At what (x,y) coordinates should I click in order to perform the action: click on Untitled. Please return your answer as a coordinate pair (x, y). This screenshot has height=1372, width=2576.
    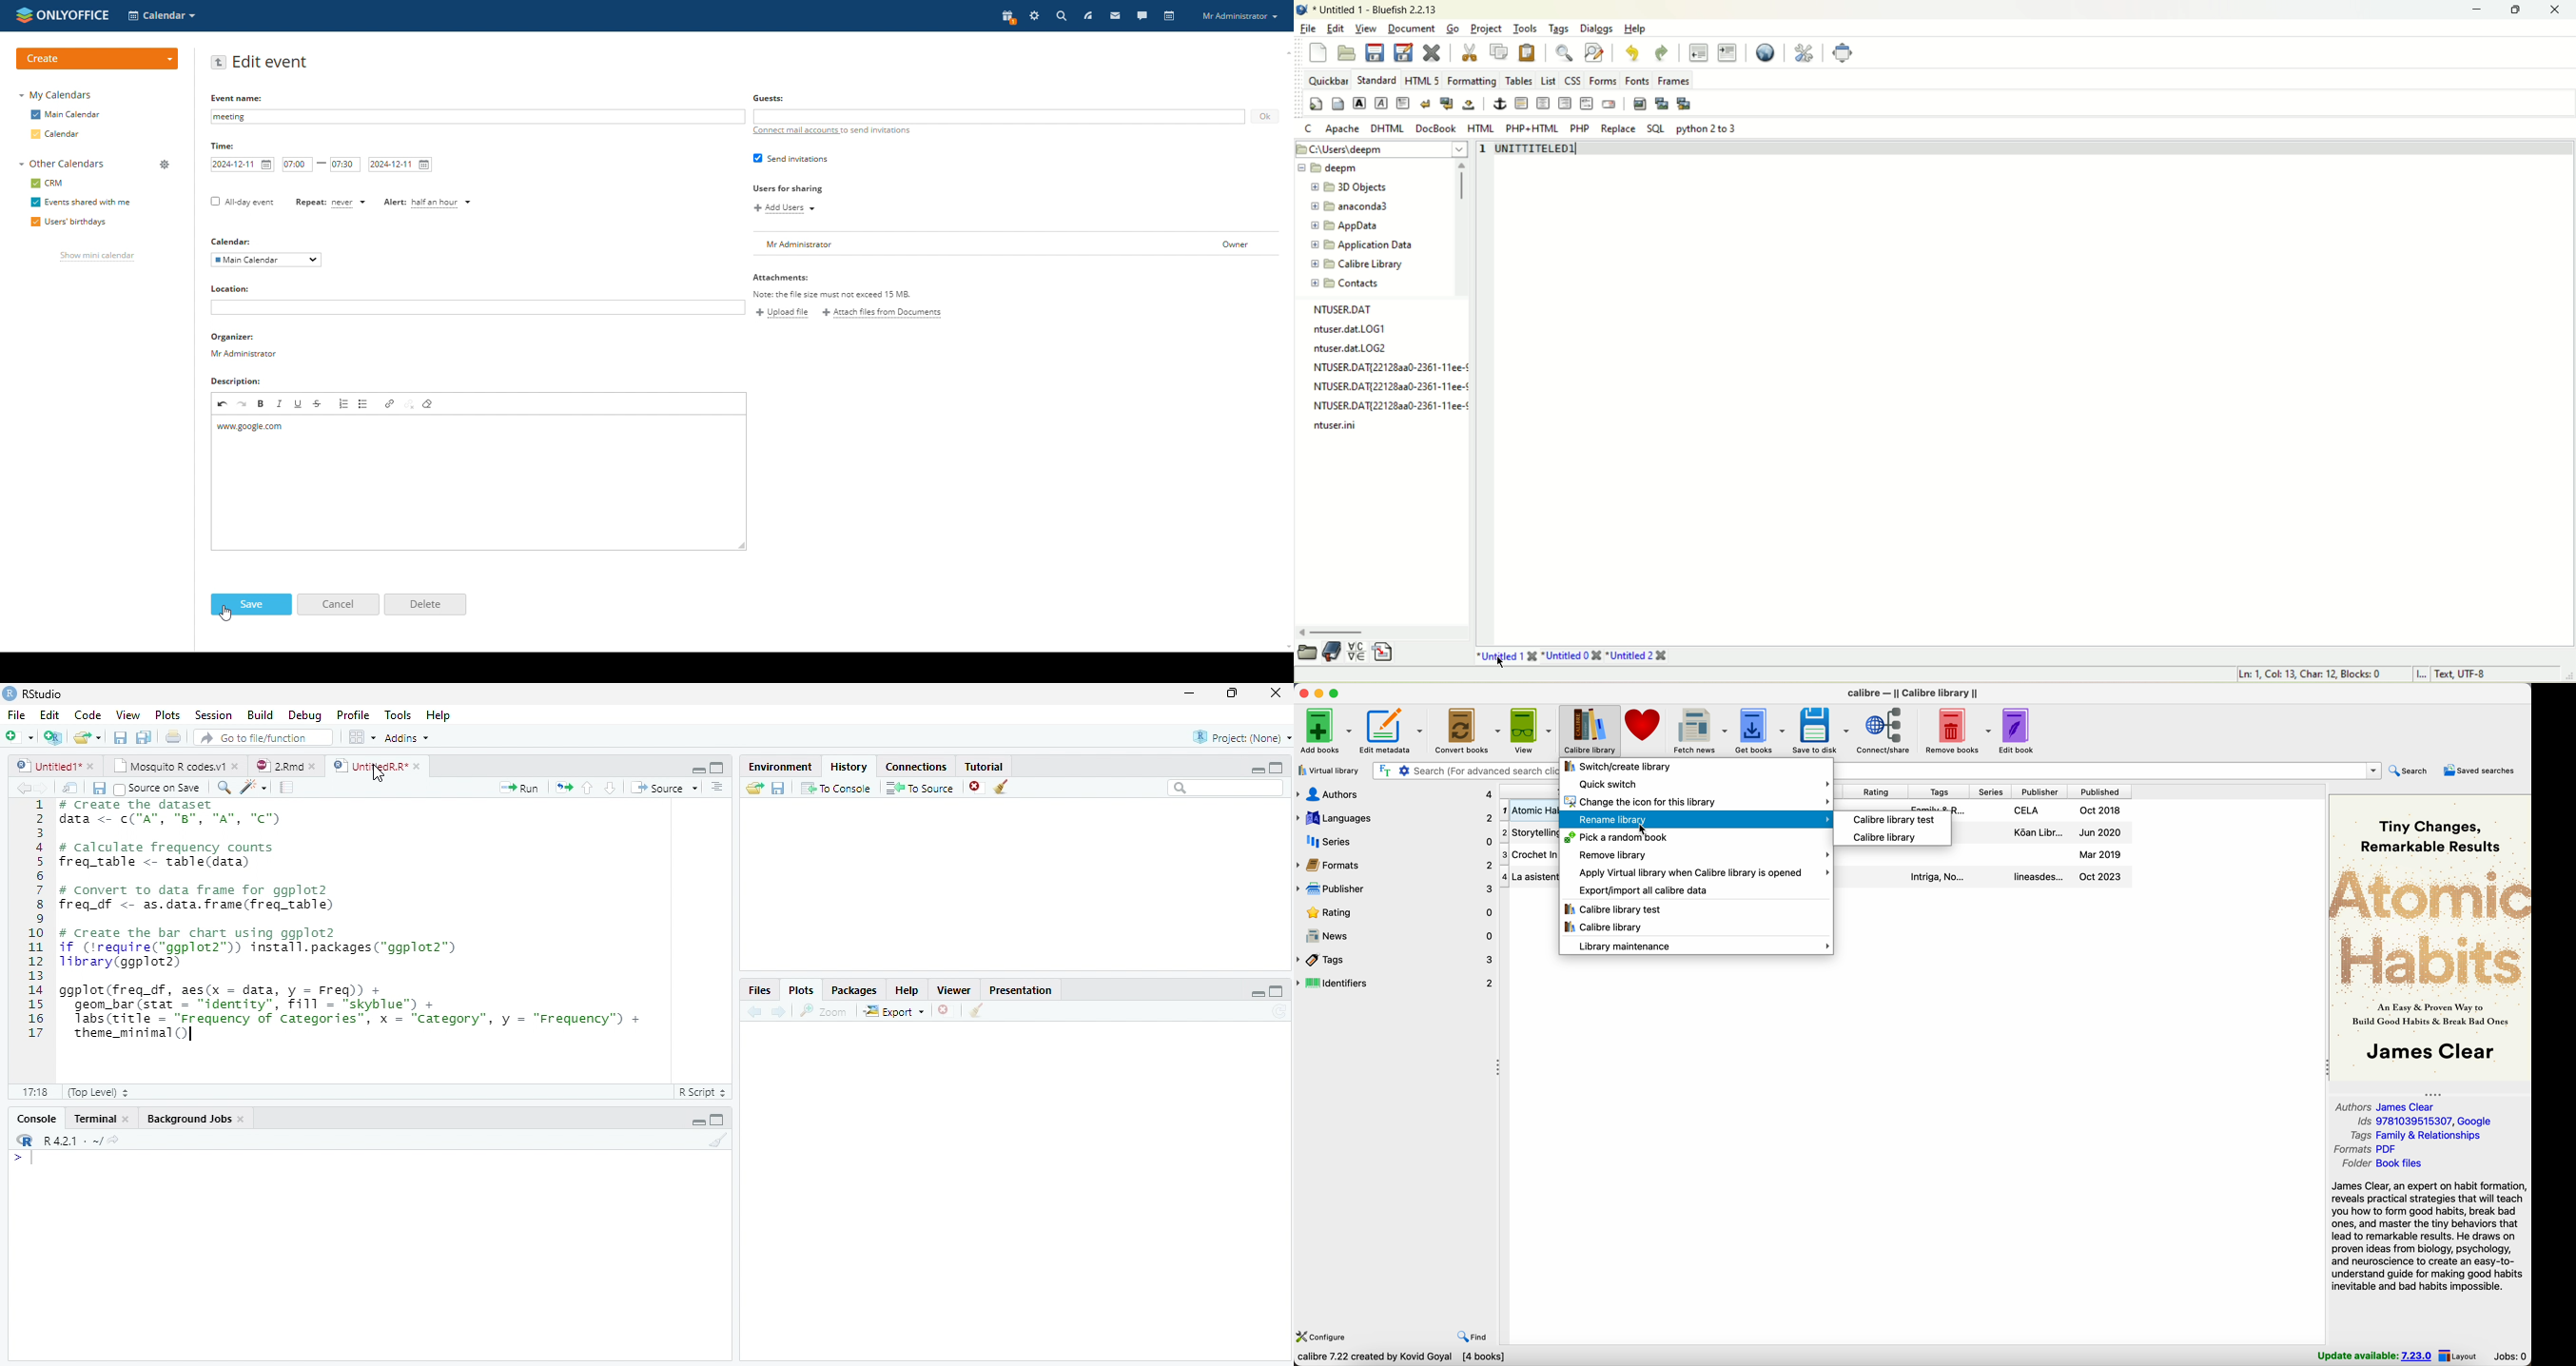
    Looking at the image, I should click on (57, 767).